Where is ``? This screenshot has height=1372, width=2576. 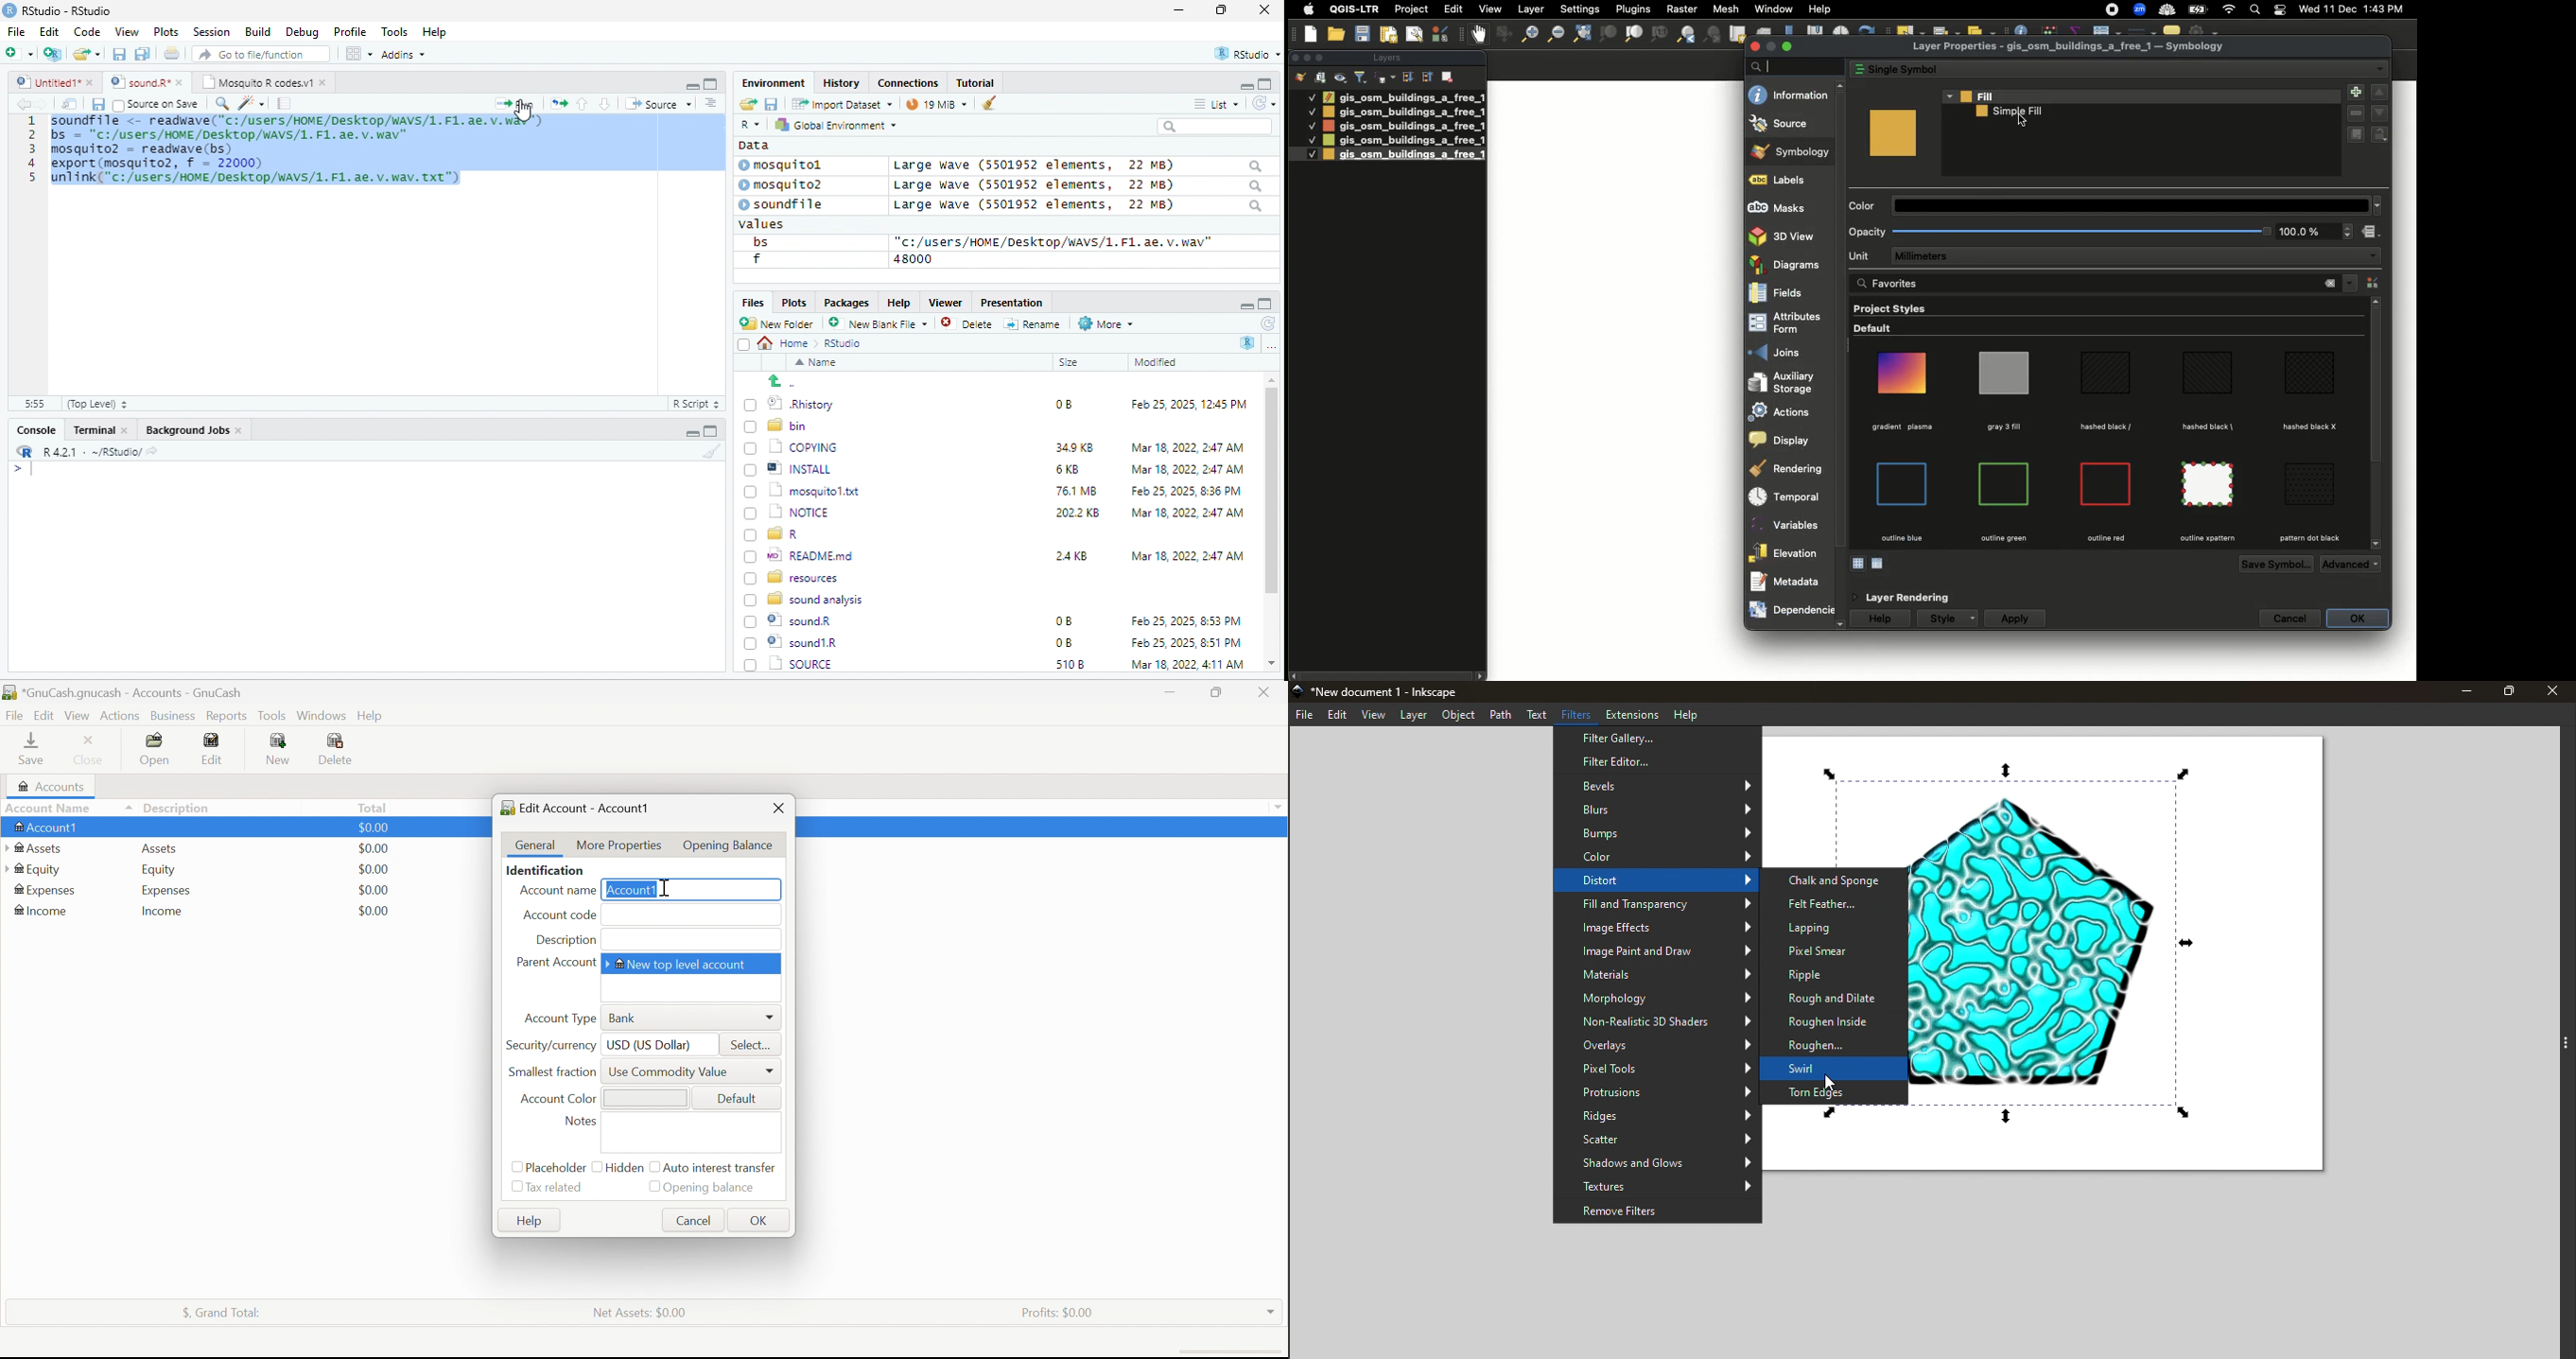
 is located at coordinates (2170, 11).